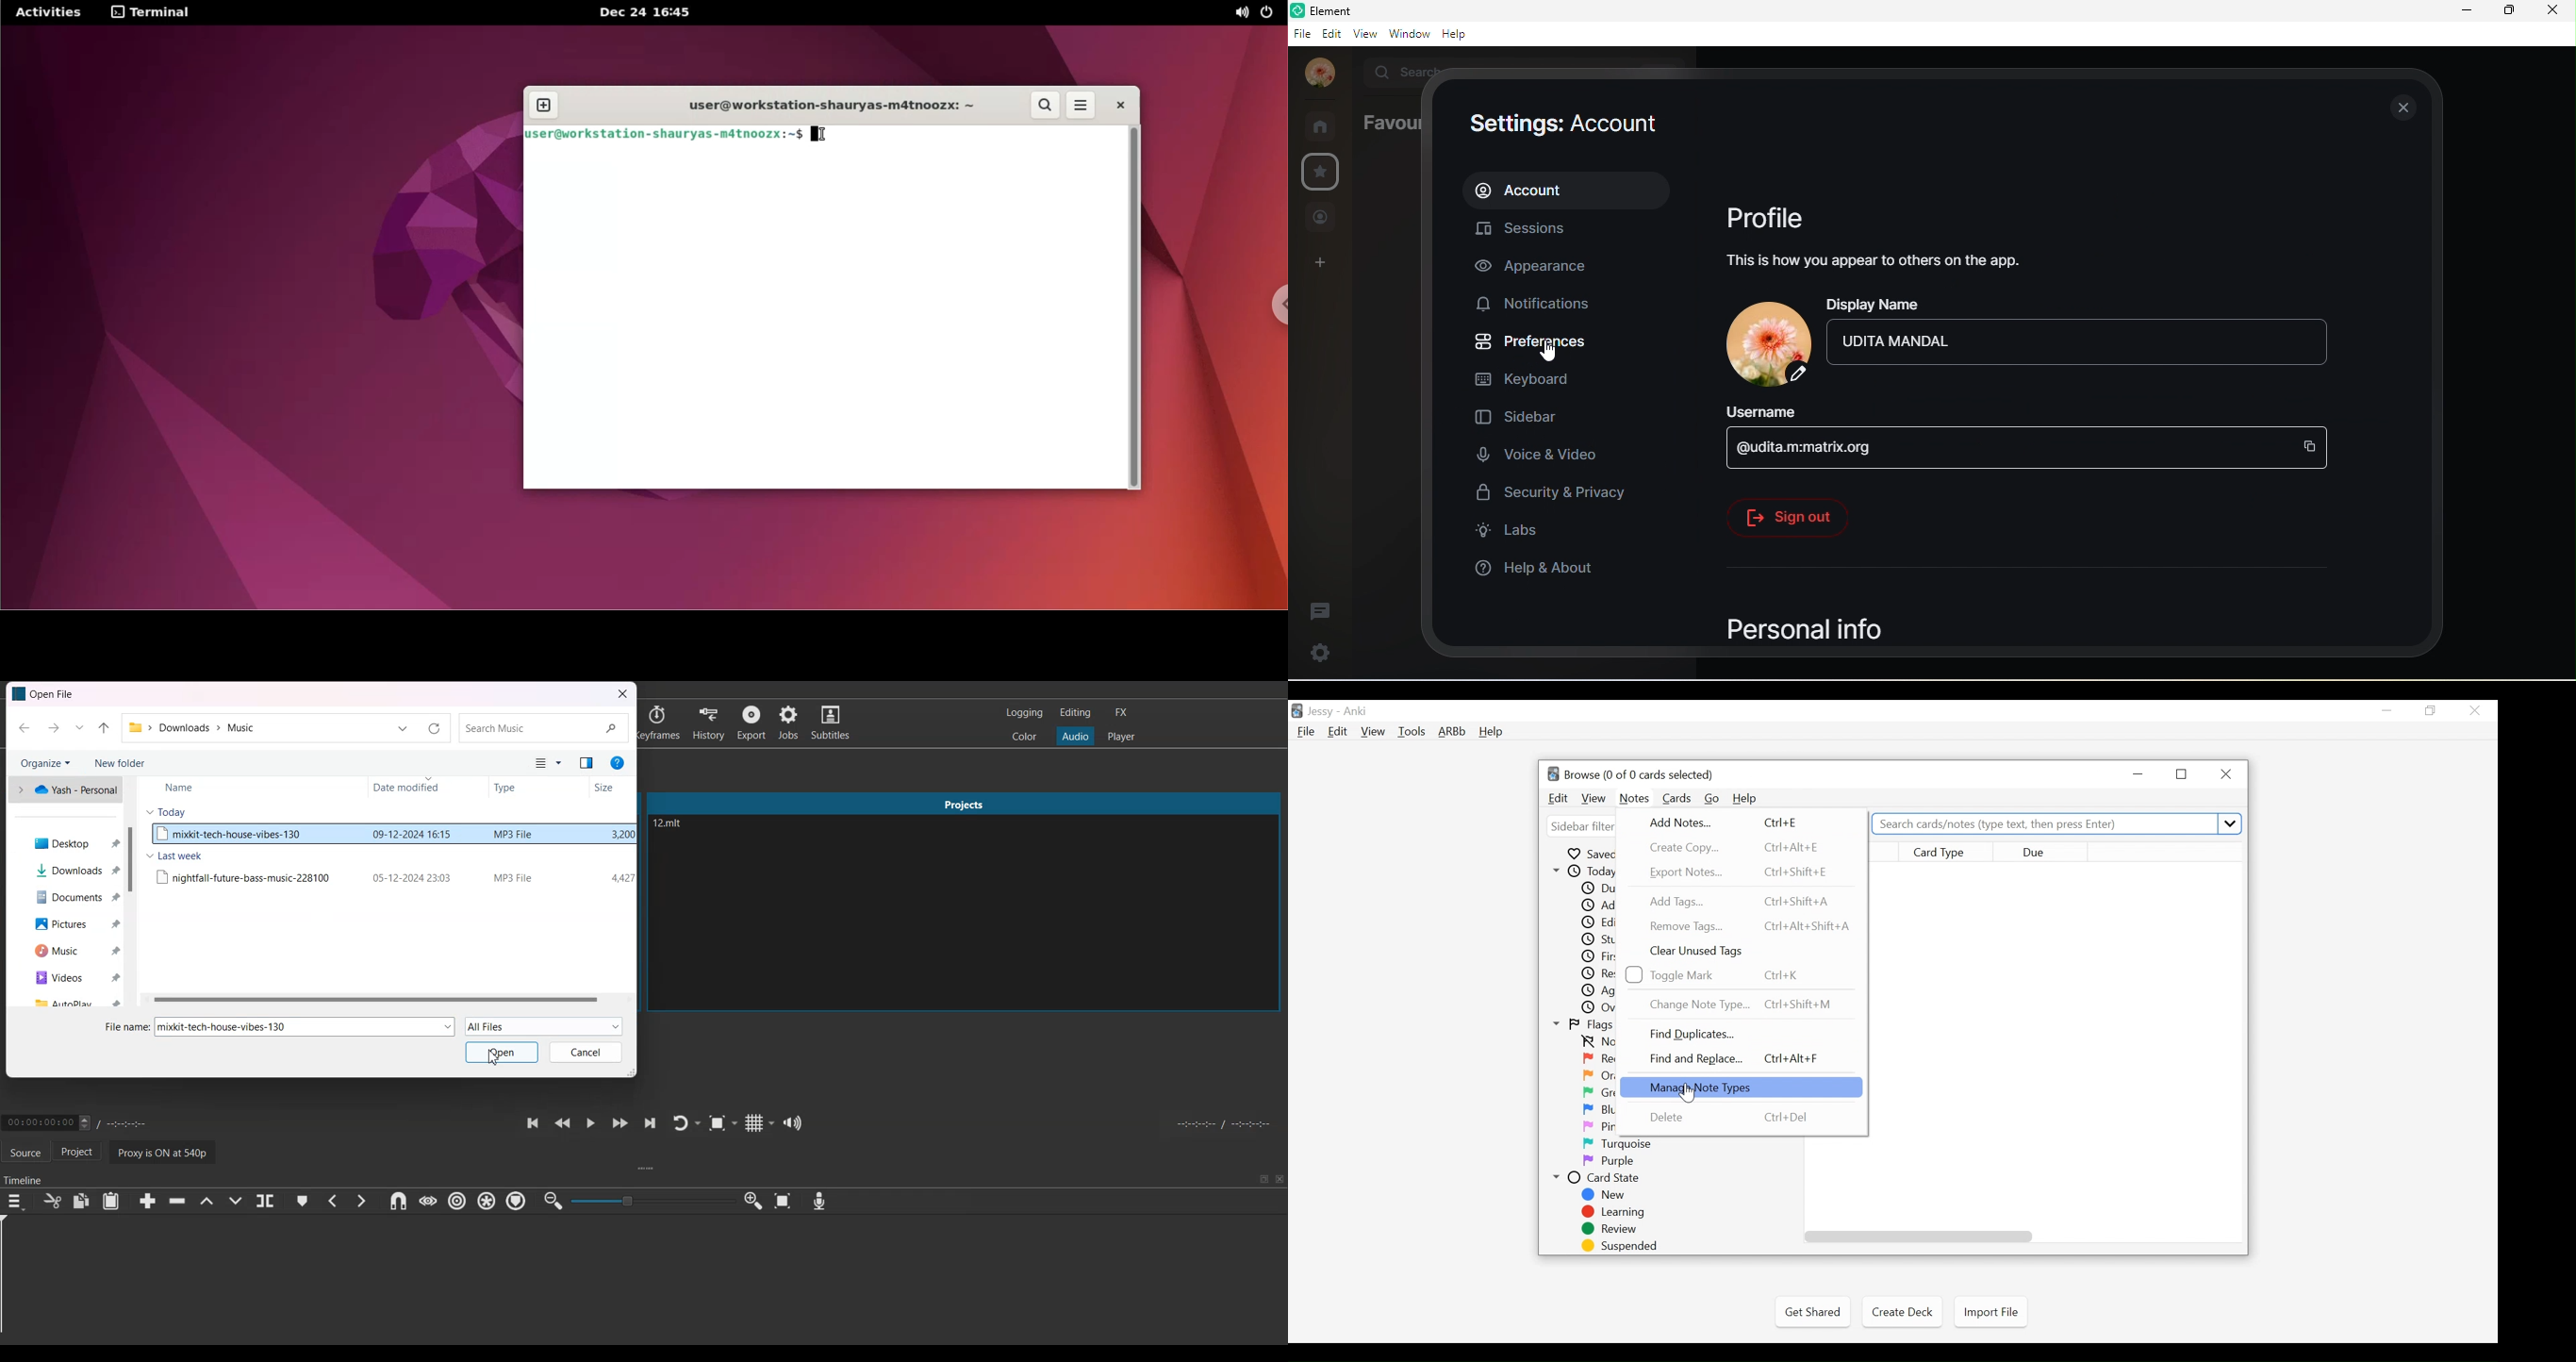 This screenshot has width=2576, height=1372. Describe the element at coordinates (1580, 827) in the screenshot. I see `Sidebar Filter` at that location.